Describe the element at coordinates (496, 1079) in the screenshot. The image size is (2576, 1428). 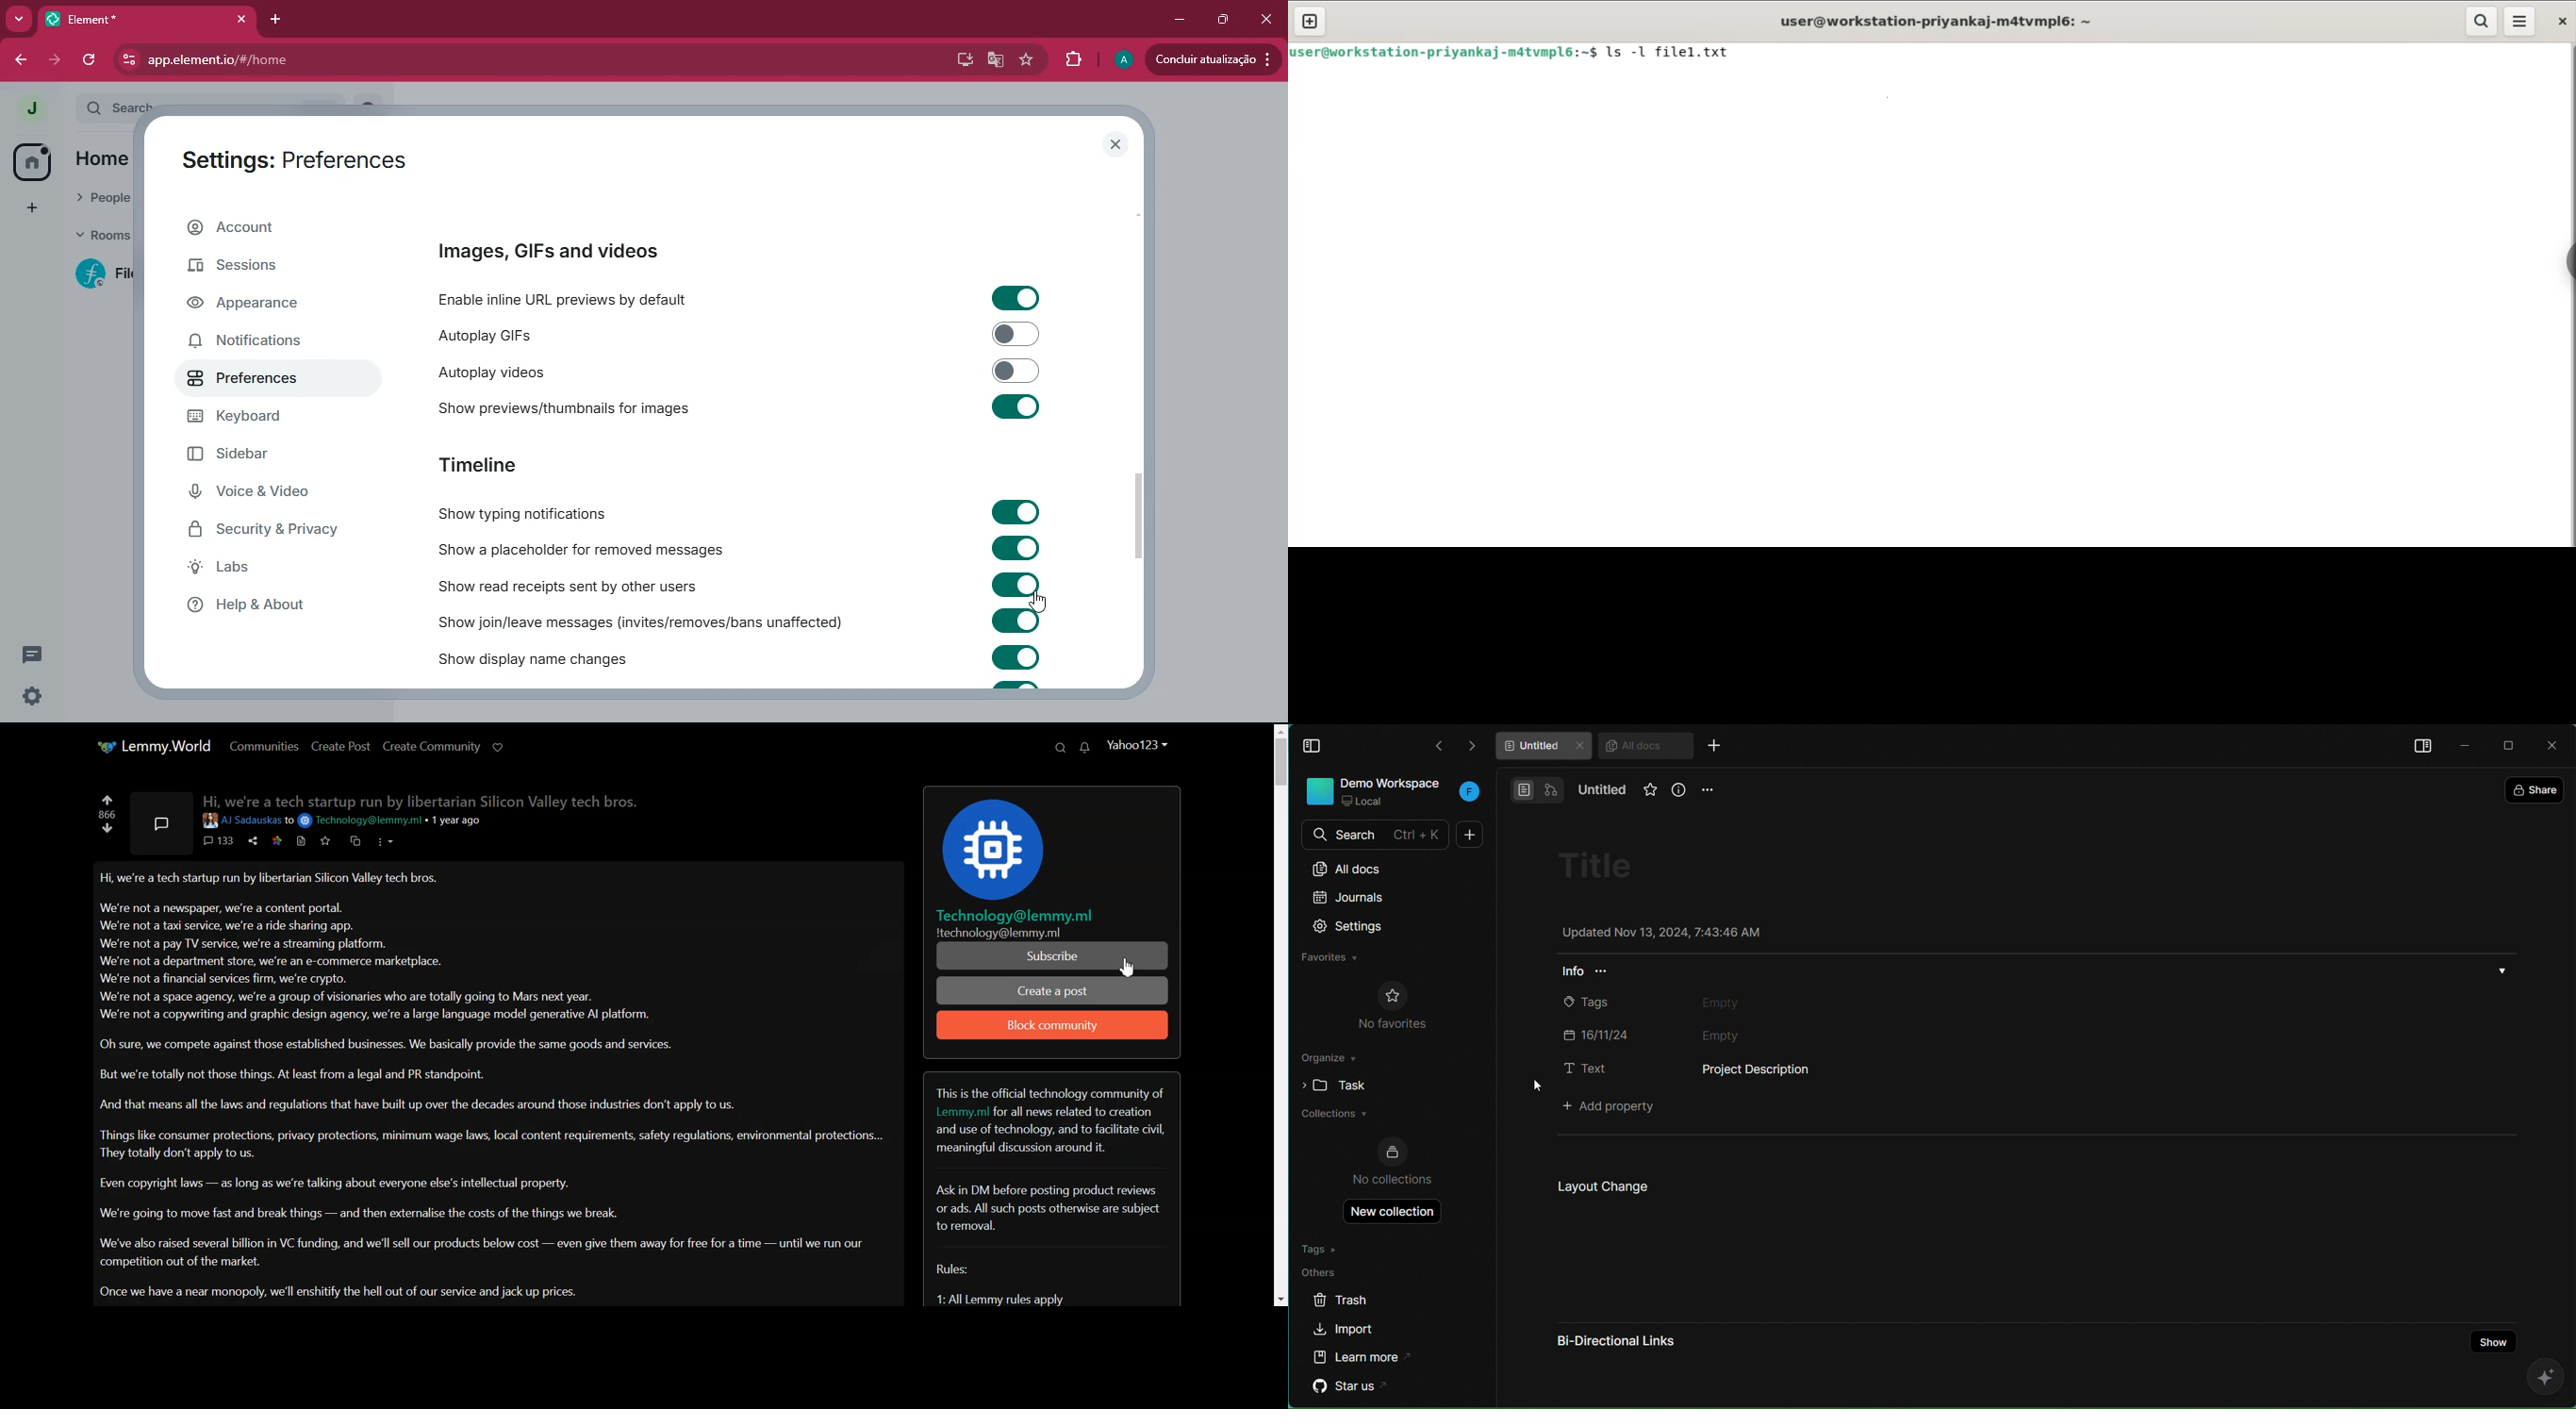
I see `Posts` at that location.